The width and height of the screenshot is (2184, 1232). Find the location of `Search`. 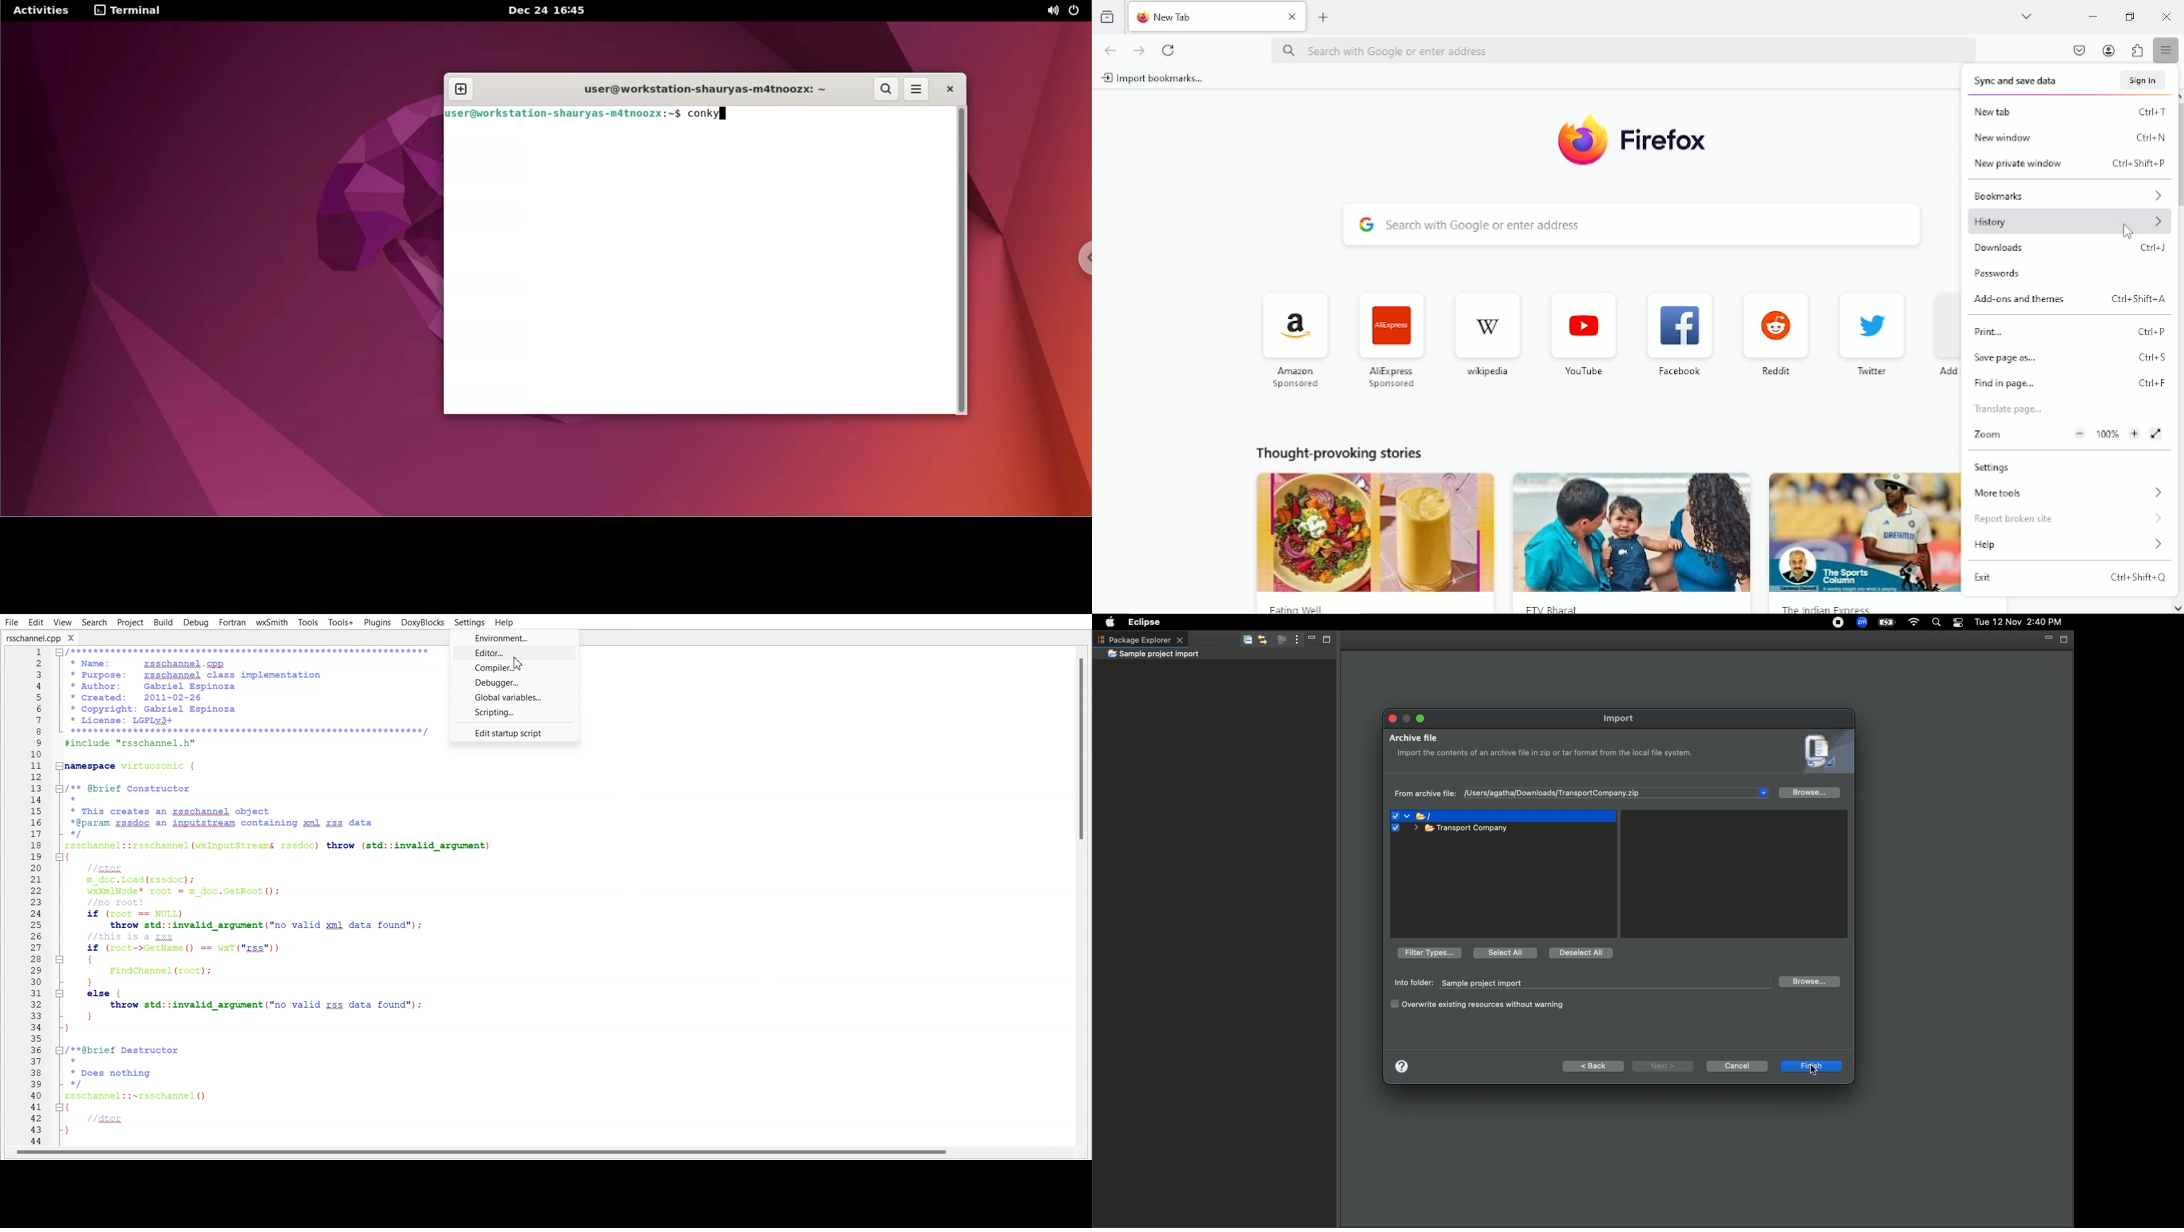

Search is located at coordinates (94, 622).